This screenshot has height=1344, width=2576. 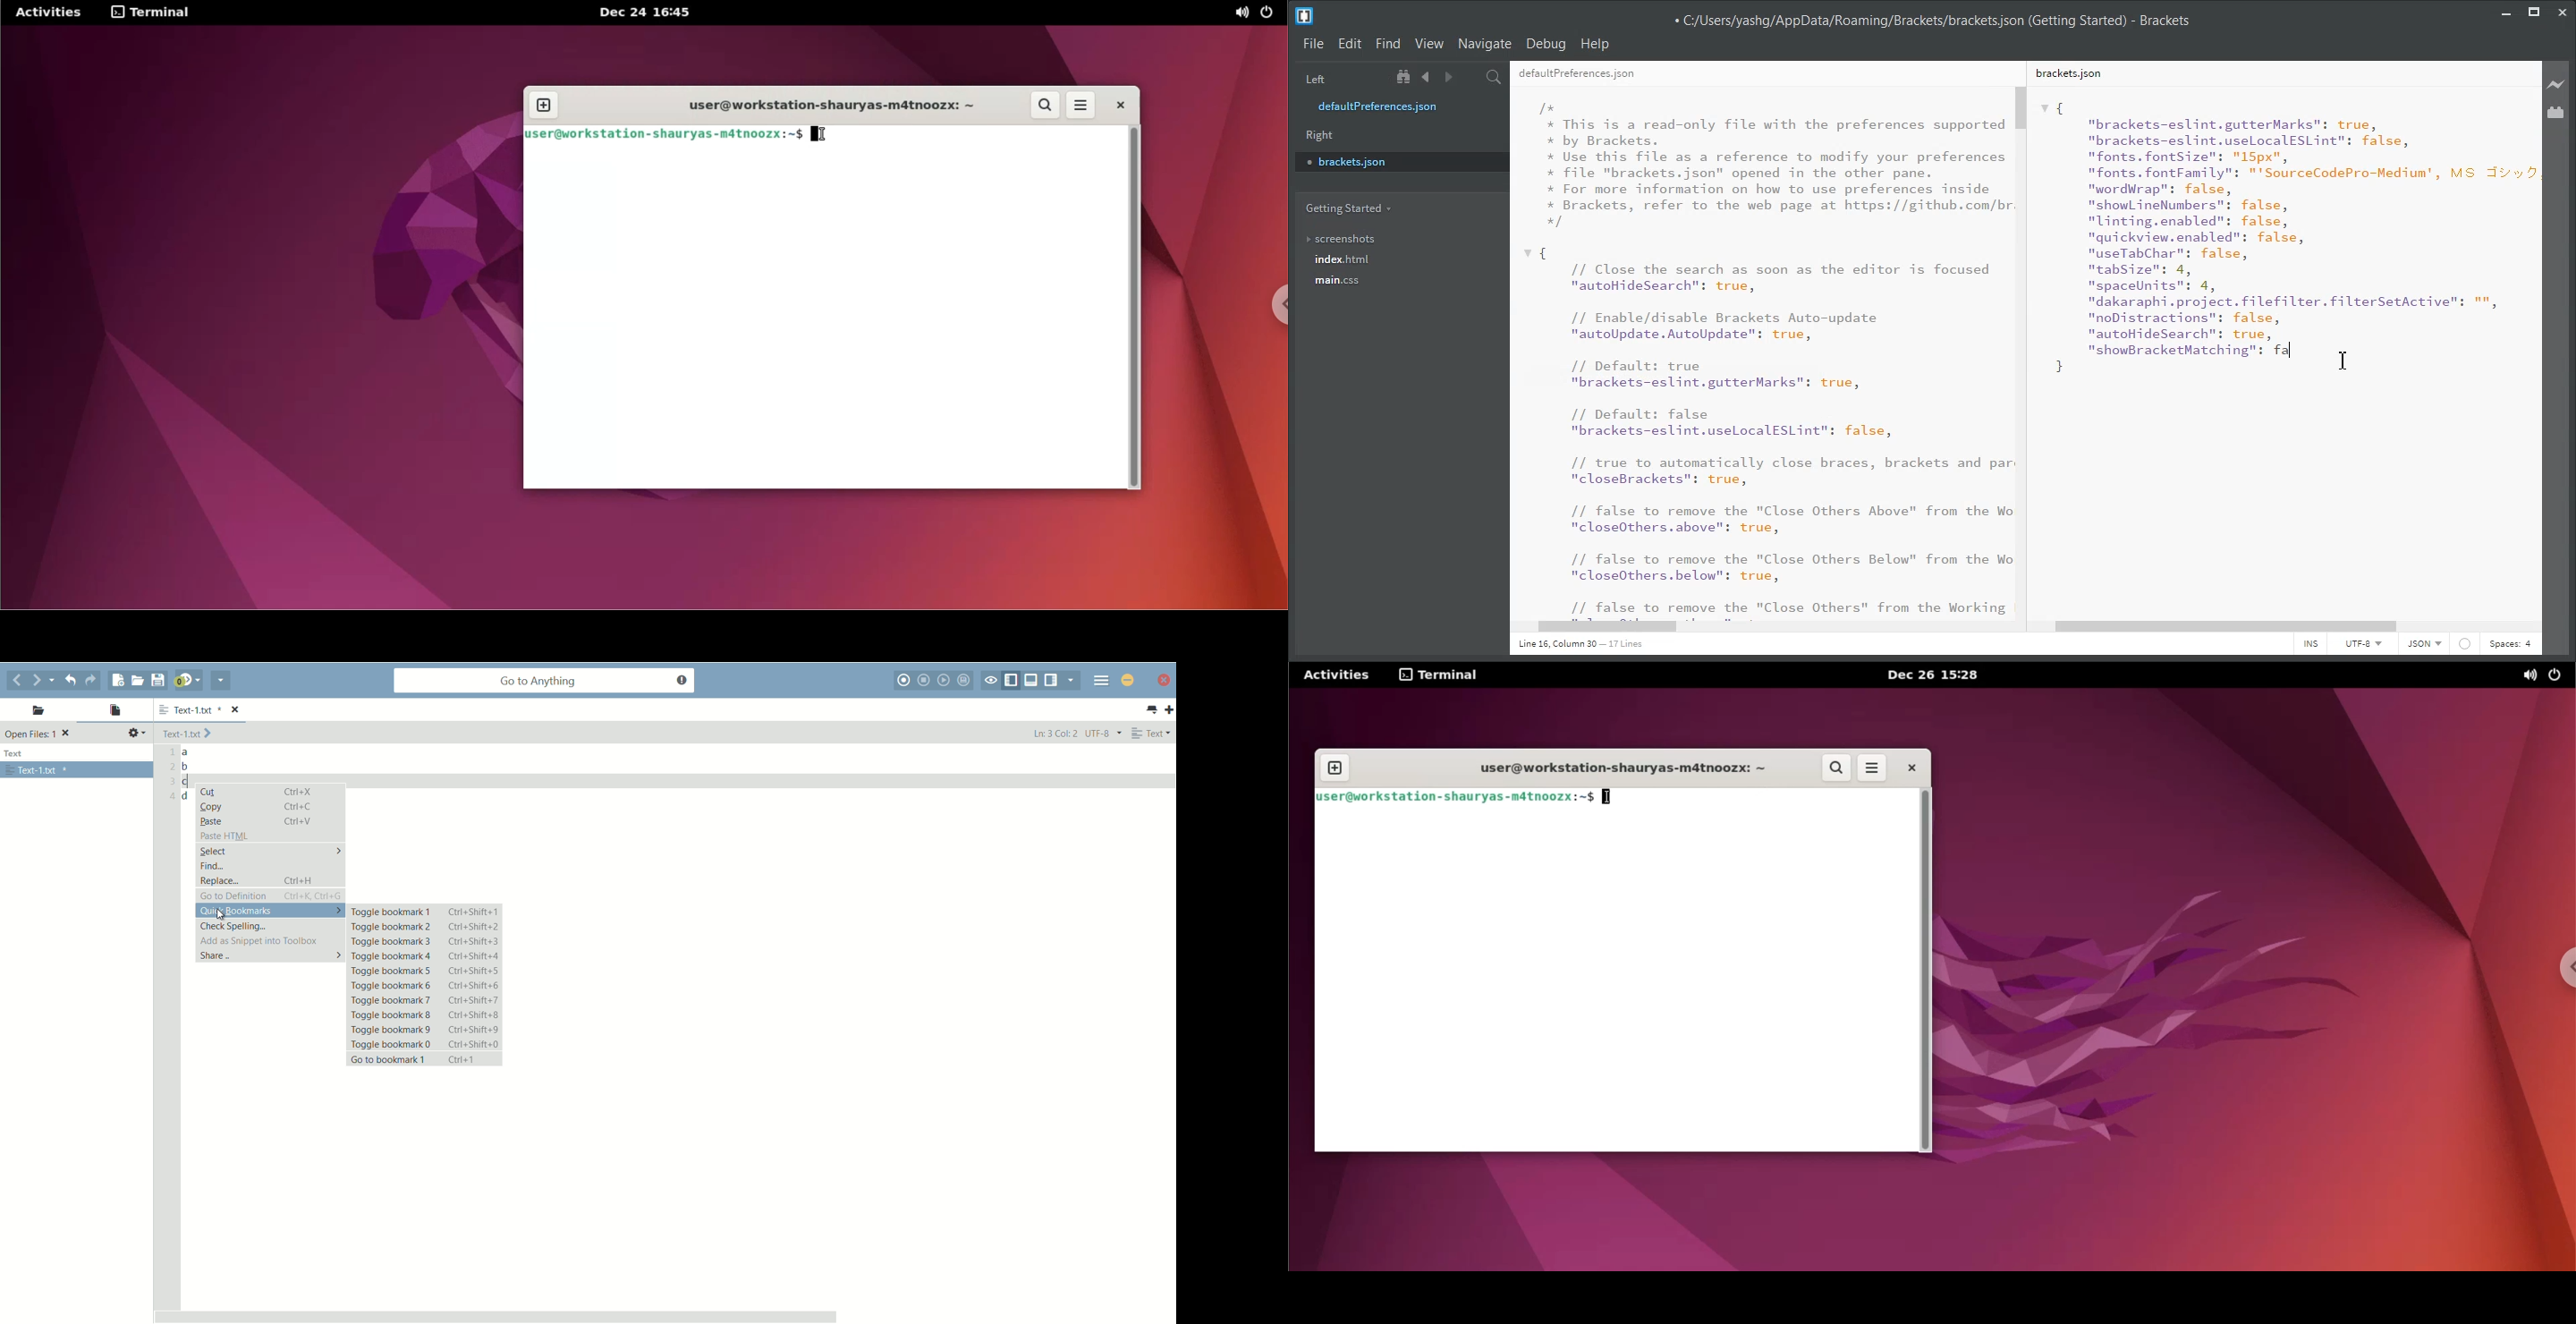 What do you see at coordinates (1613, 981) in the screenshot?
I see `Command line input` at bounding box center [1613, 981].